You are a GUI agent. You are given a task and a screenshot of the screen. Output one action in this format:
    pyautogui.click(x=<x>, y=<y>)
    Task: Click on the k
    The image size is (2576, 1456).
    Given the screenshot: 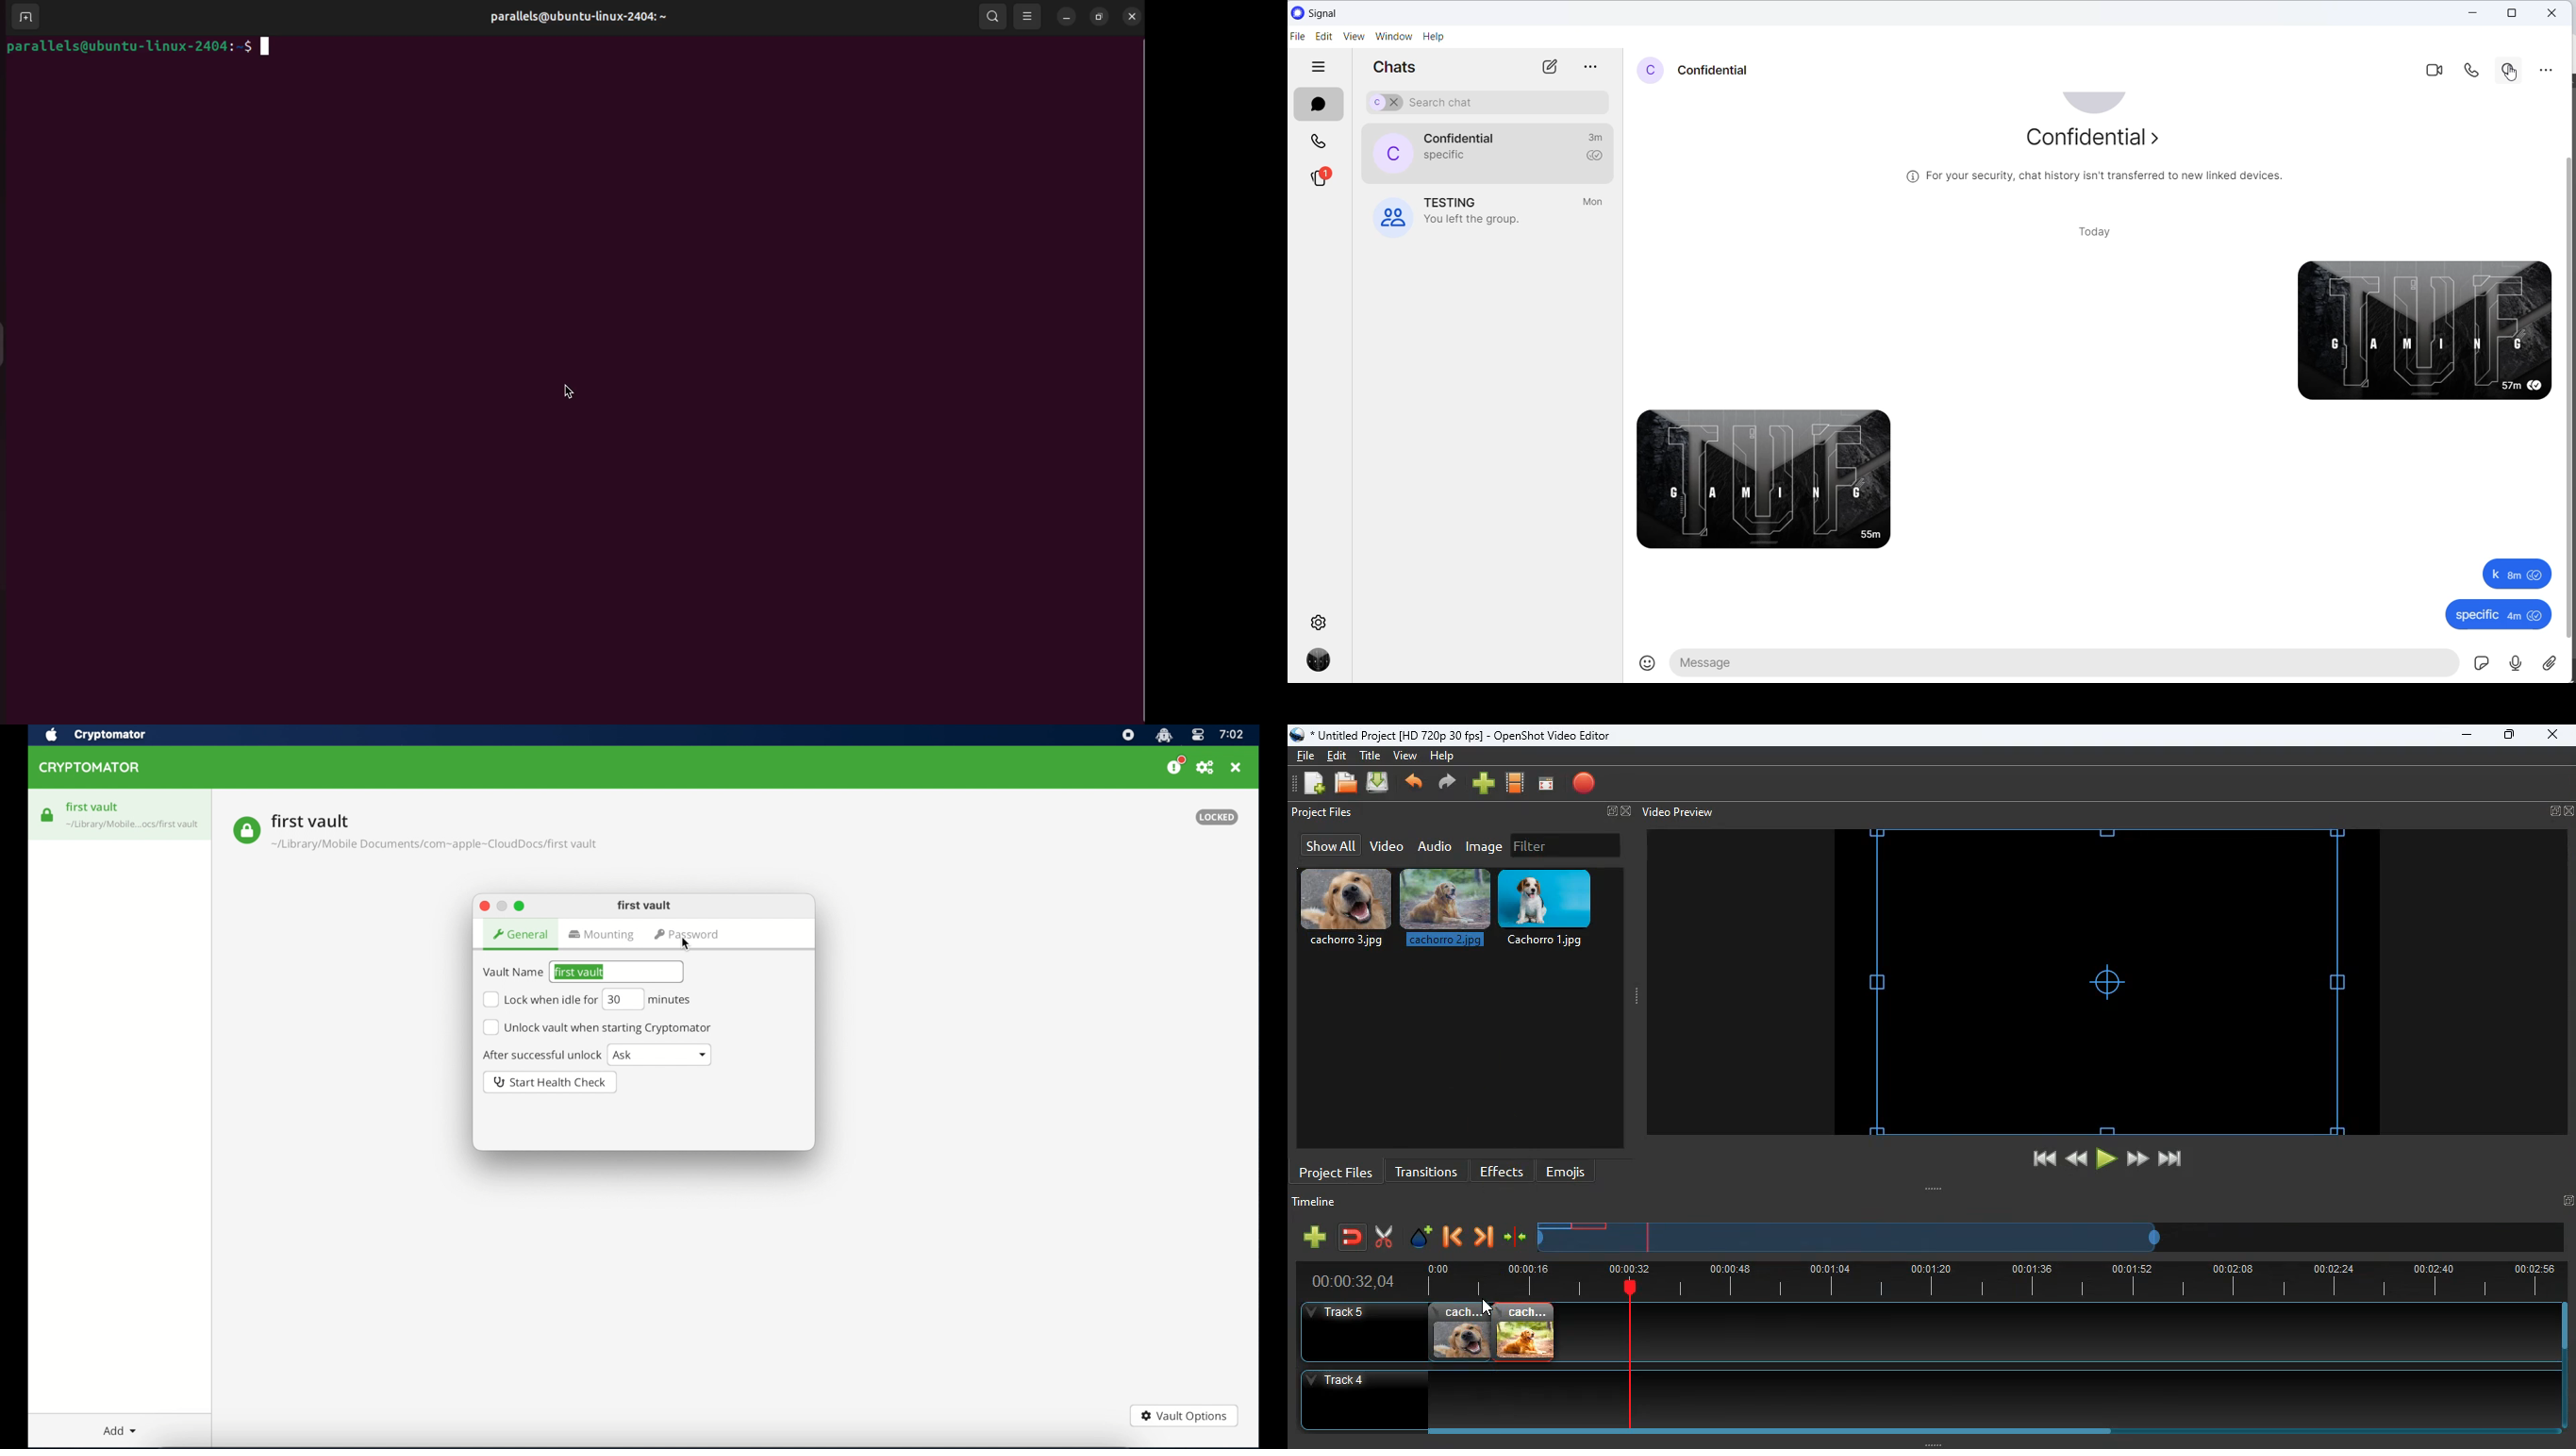 What is the action you would take?
    pyautogui.click(x=2505, y=572)
    